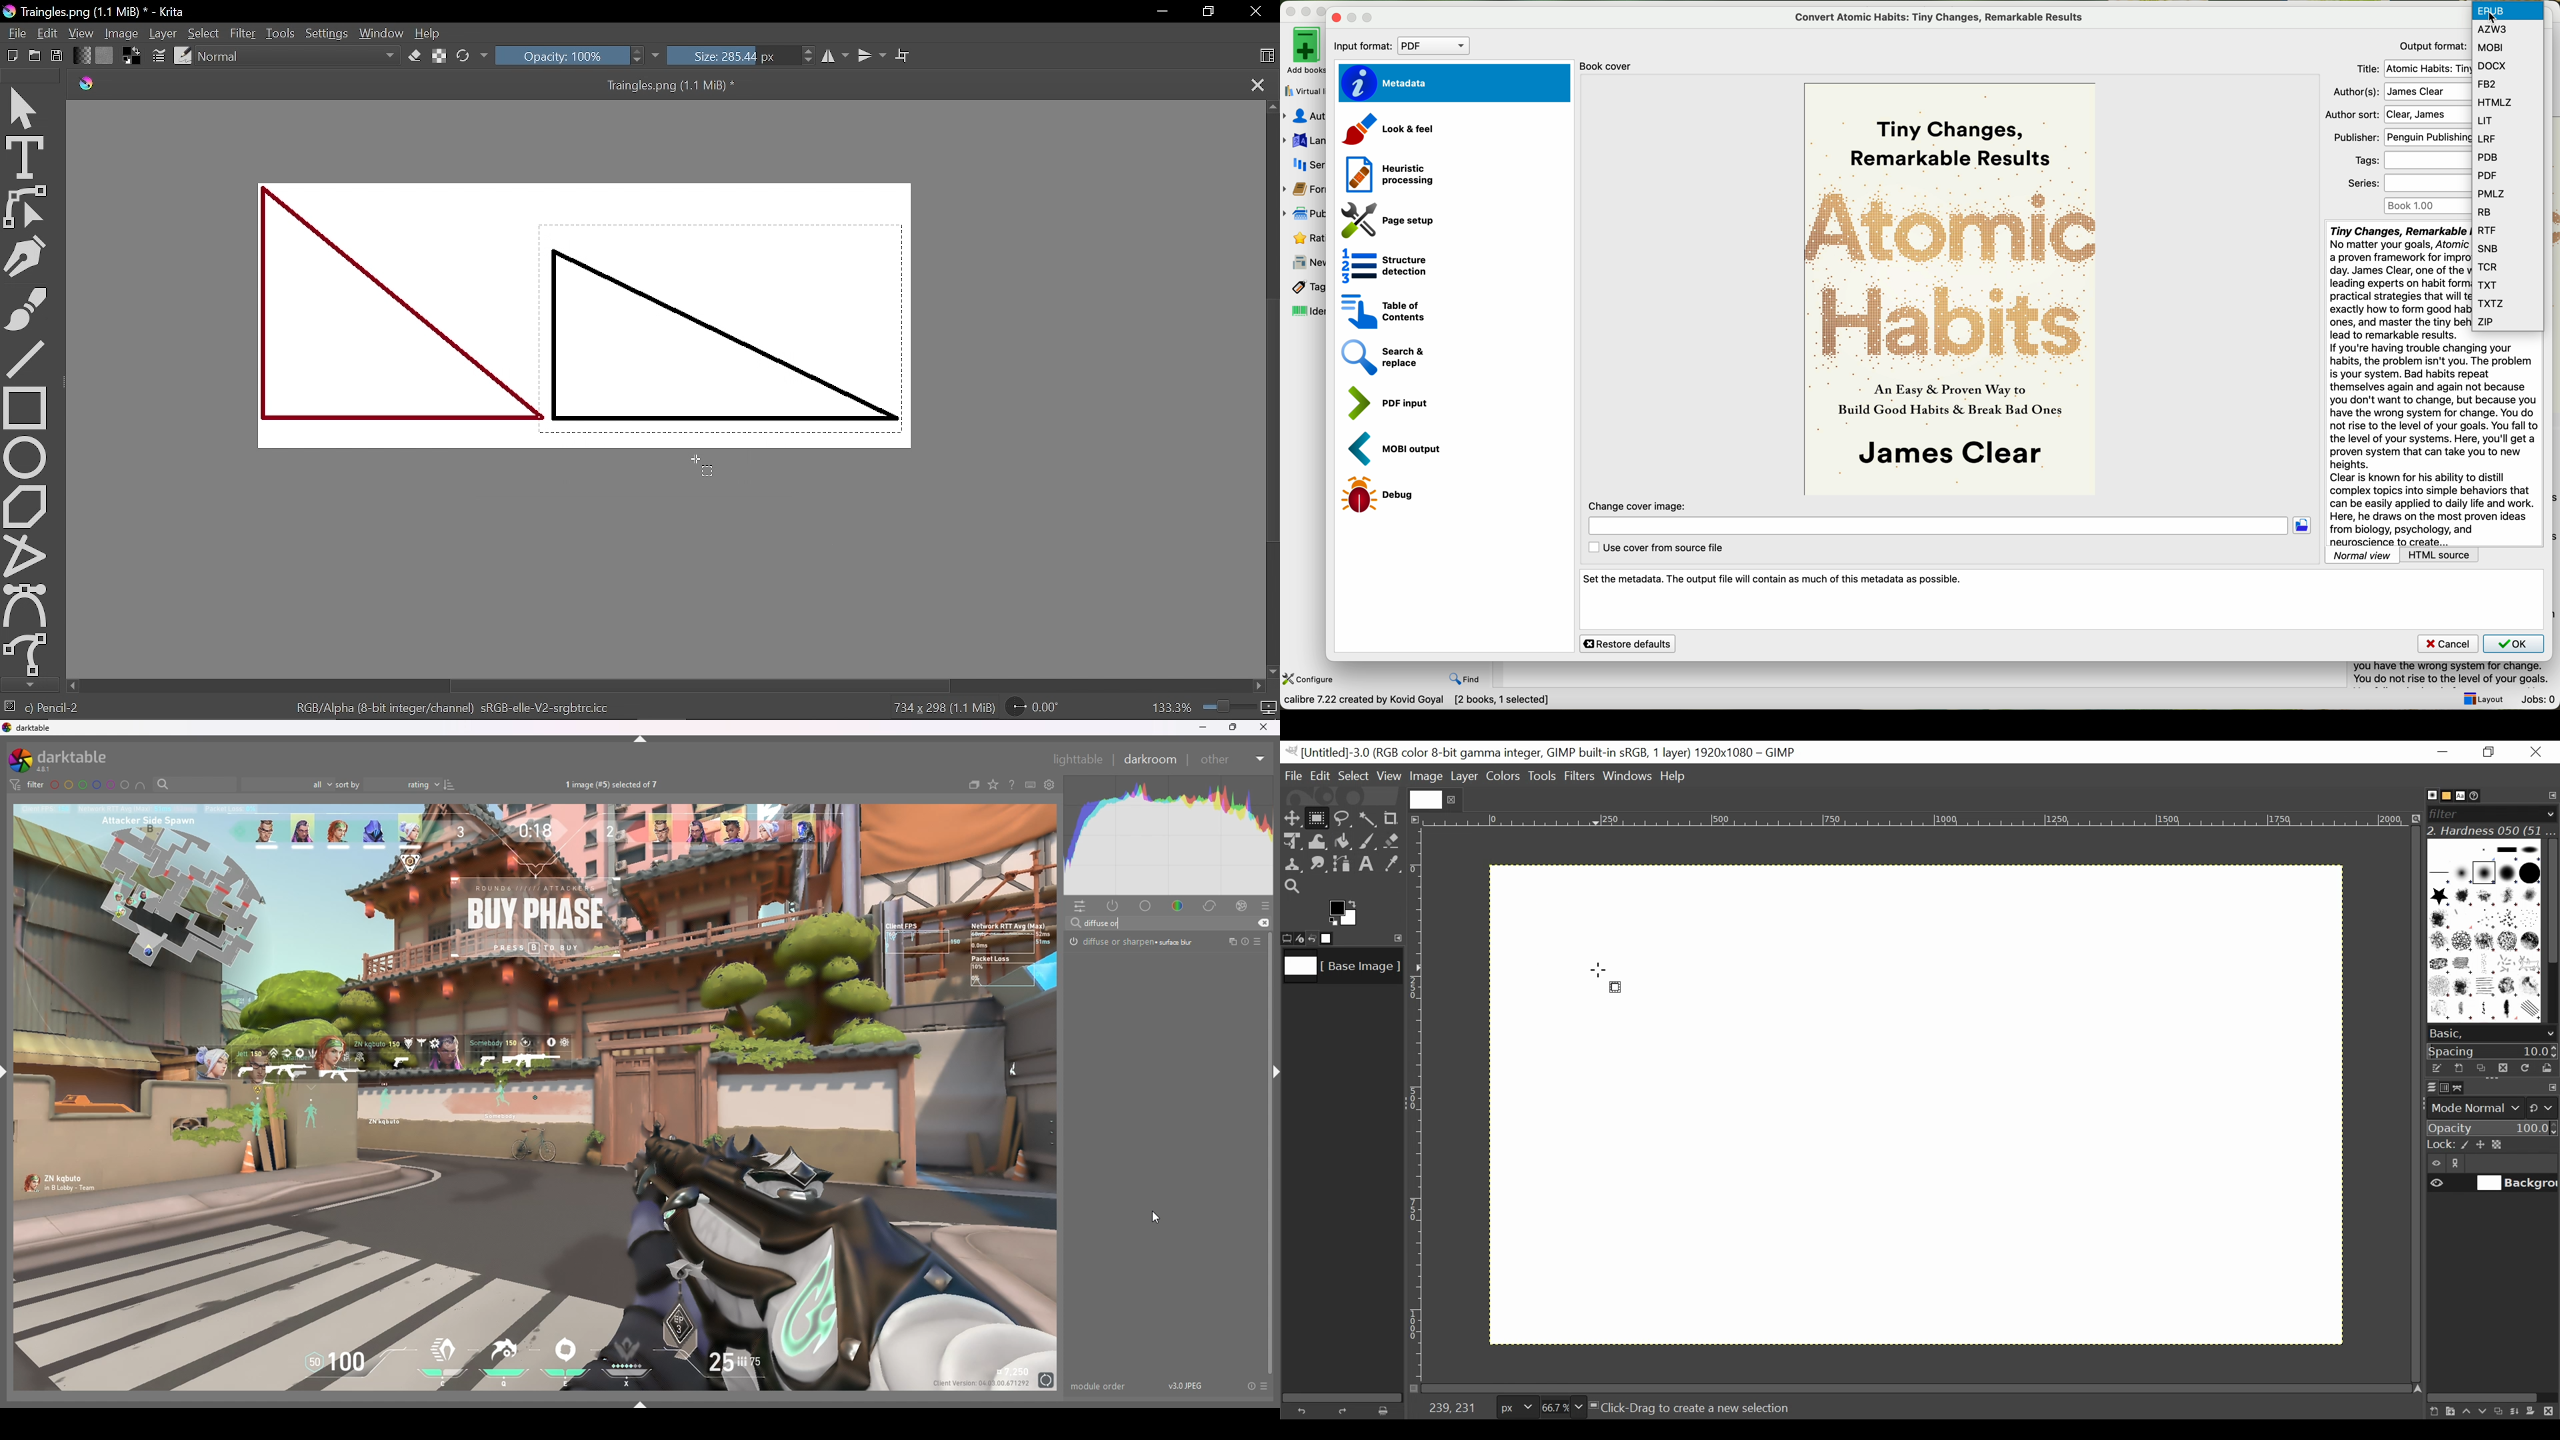 This screenshot has width=2576, height=1456. Describe the element at coordinates (2443, 751) in the screenshot. I see `Minimize` at that location.